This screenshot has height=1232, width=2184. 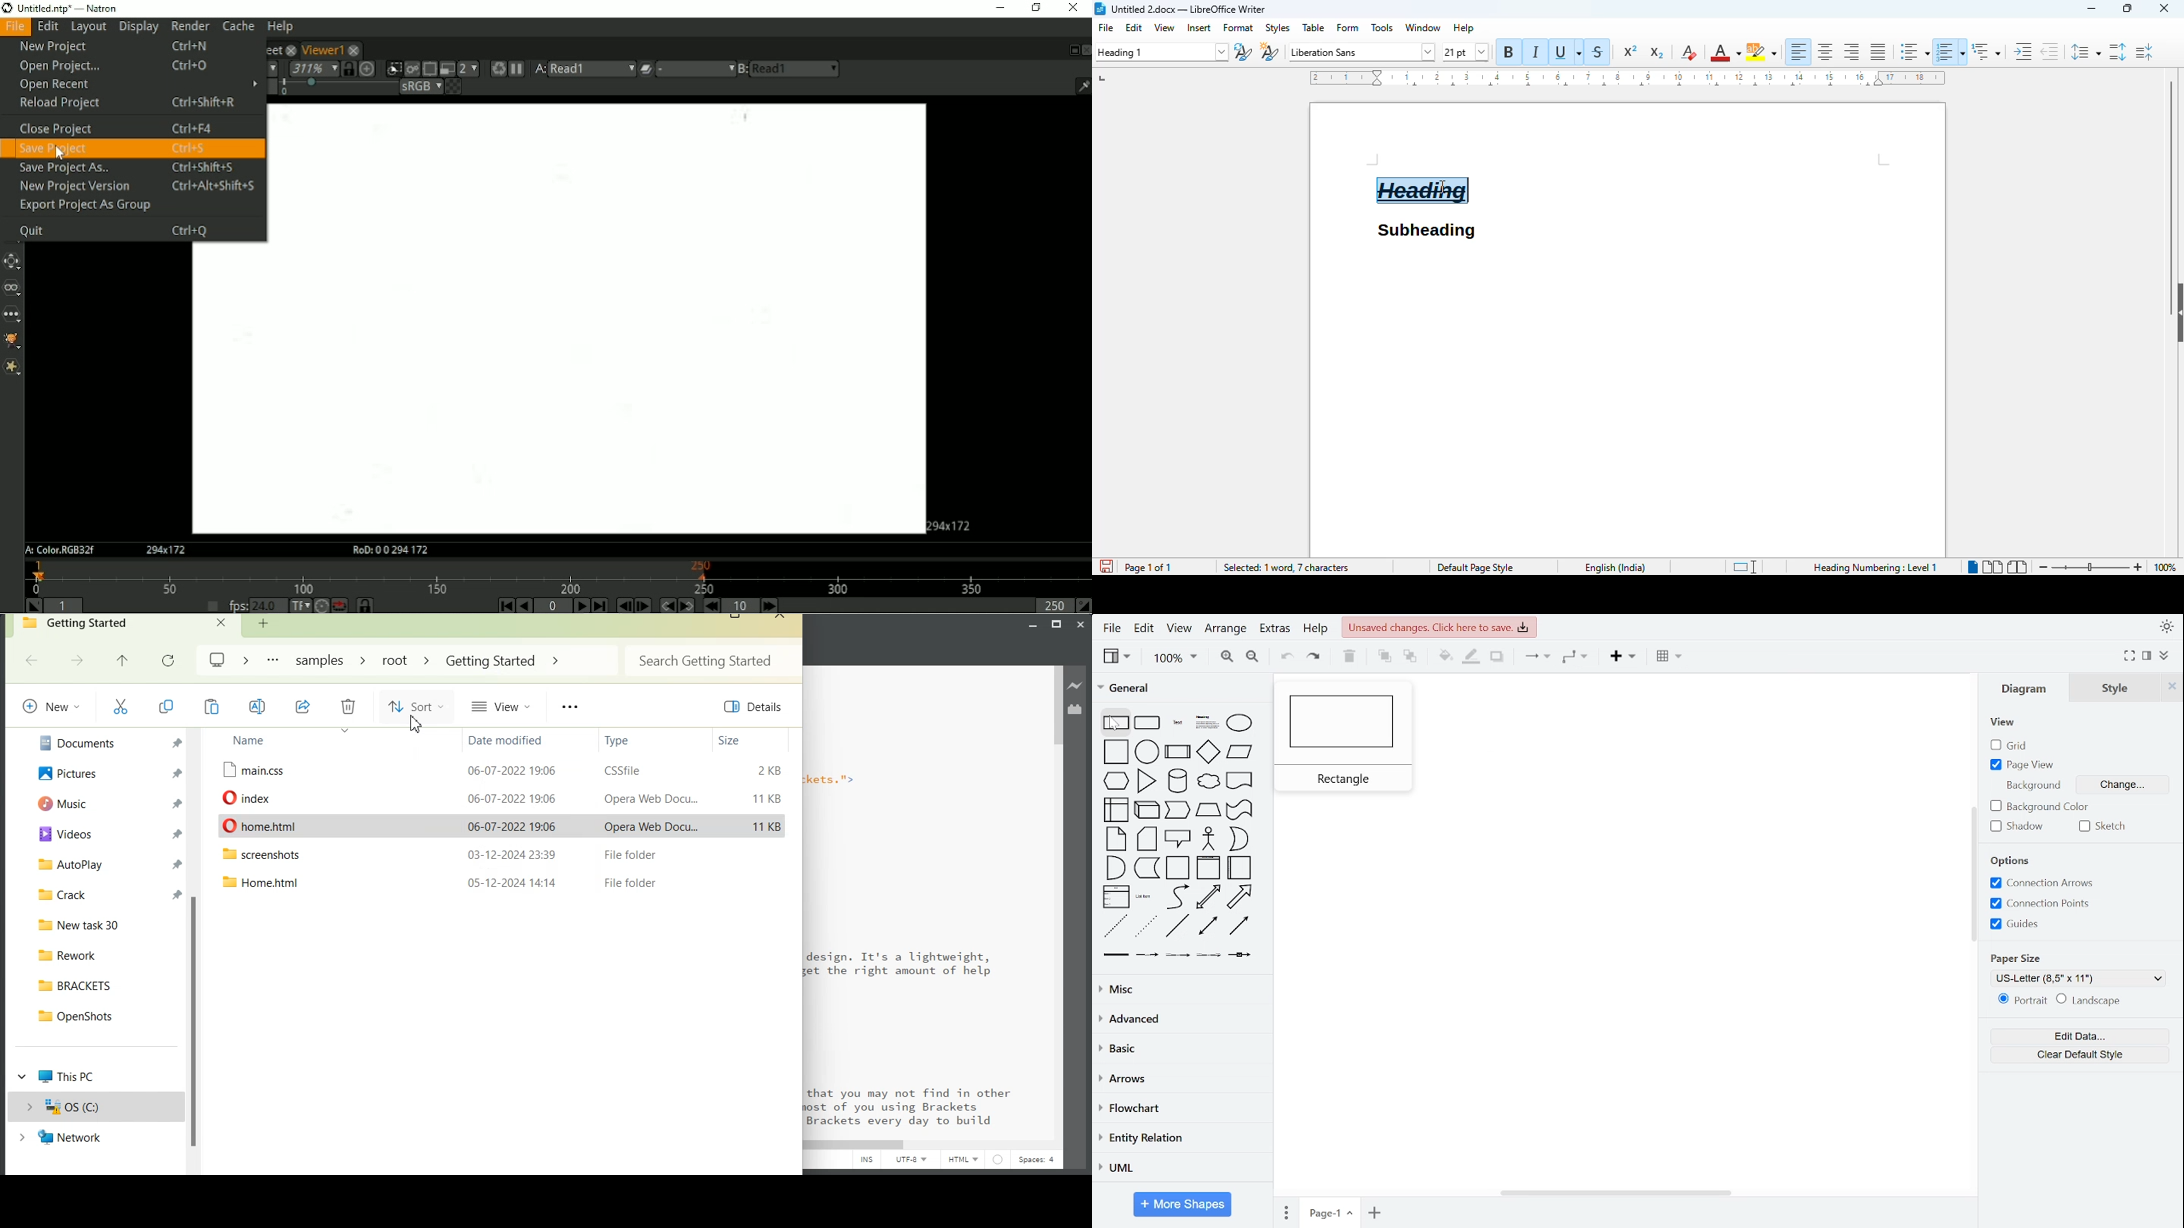 What do you see at coordinates (1761, 52) in the screenshot?
I see `character highlighting color` at bounding box center [1761, 52].